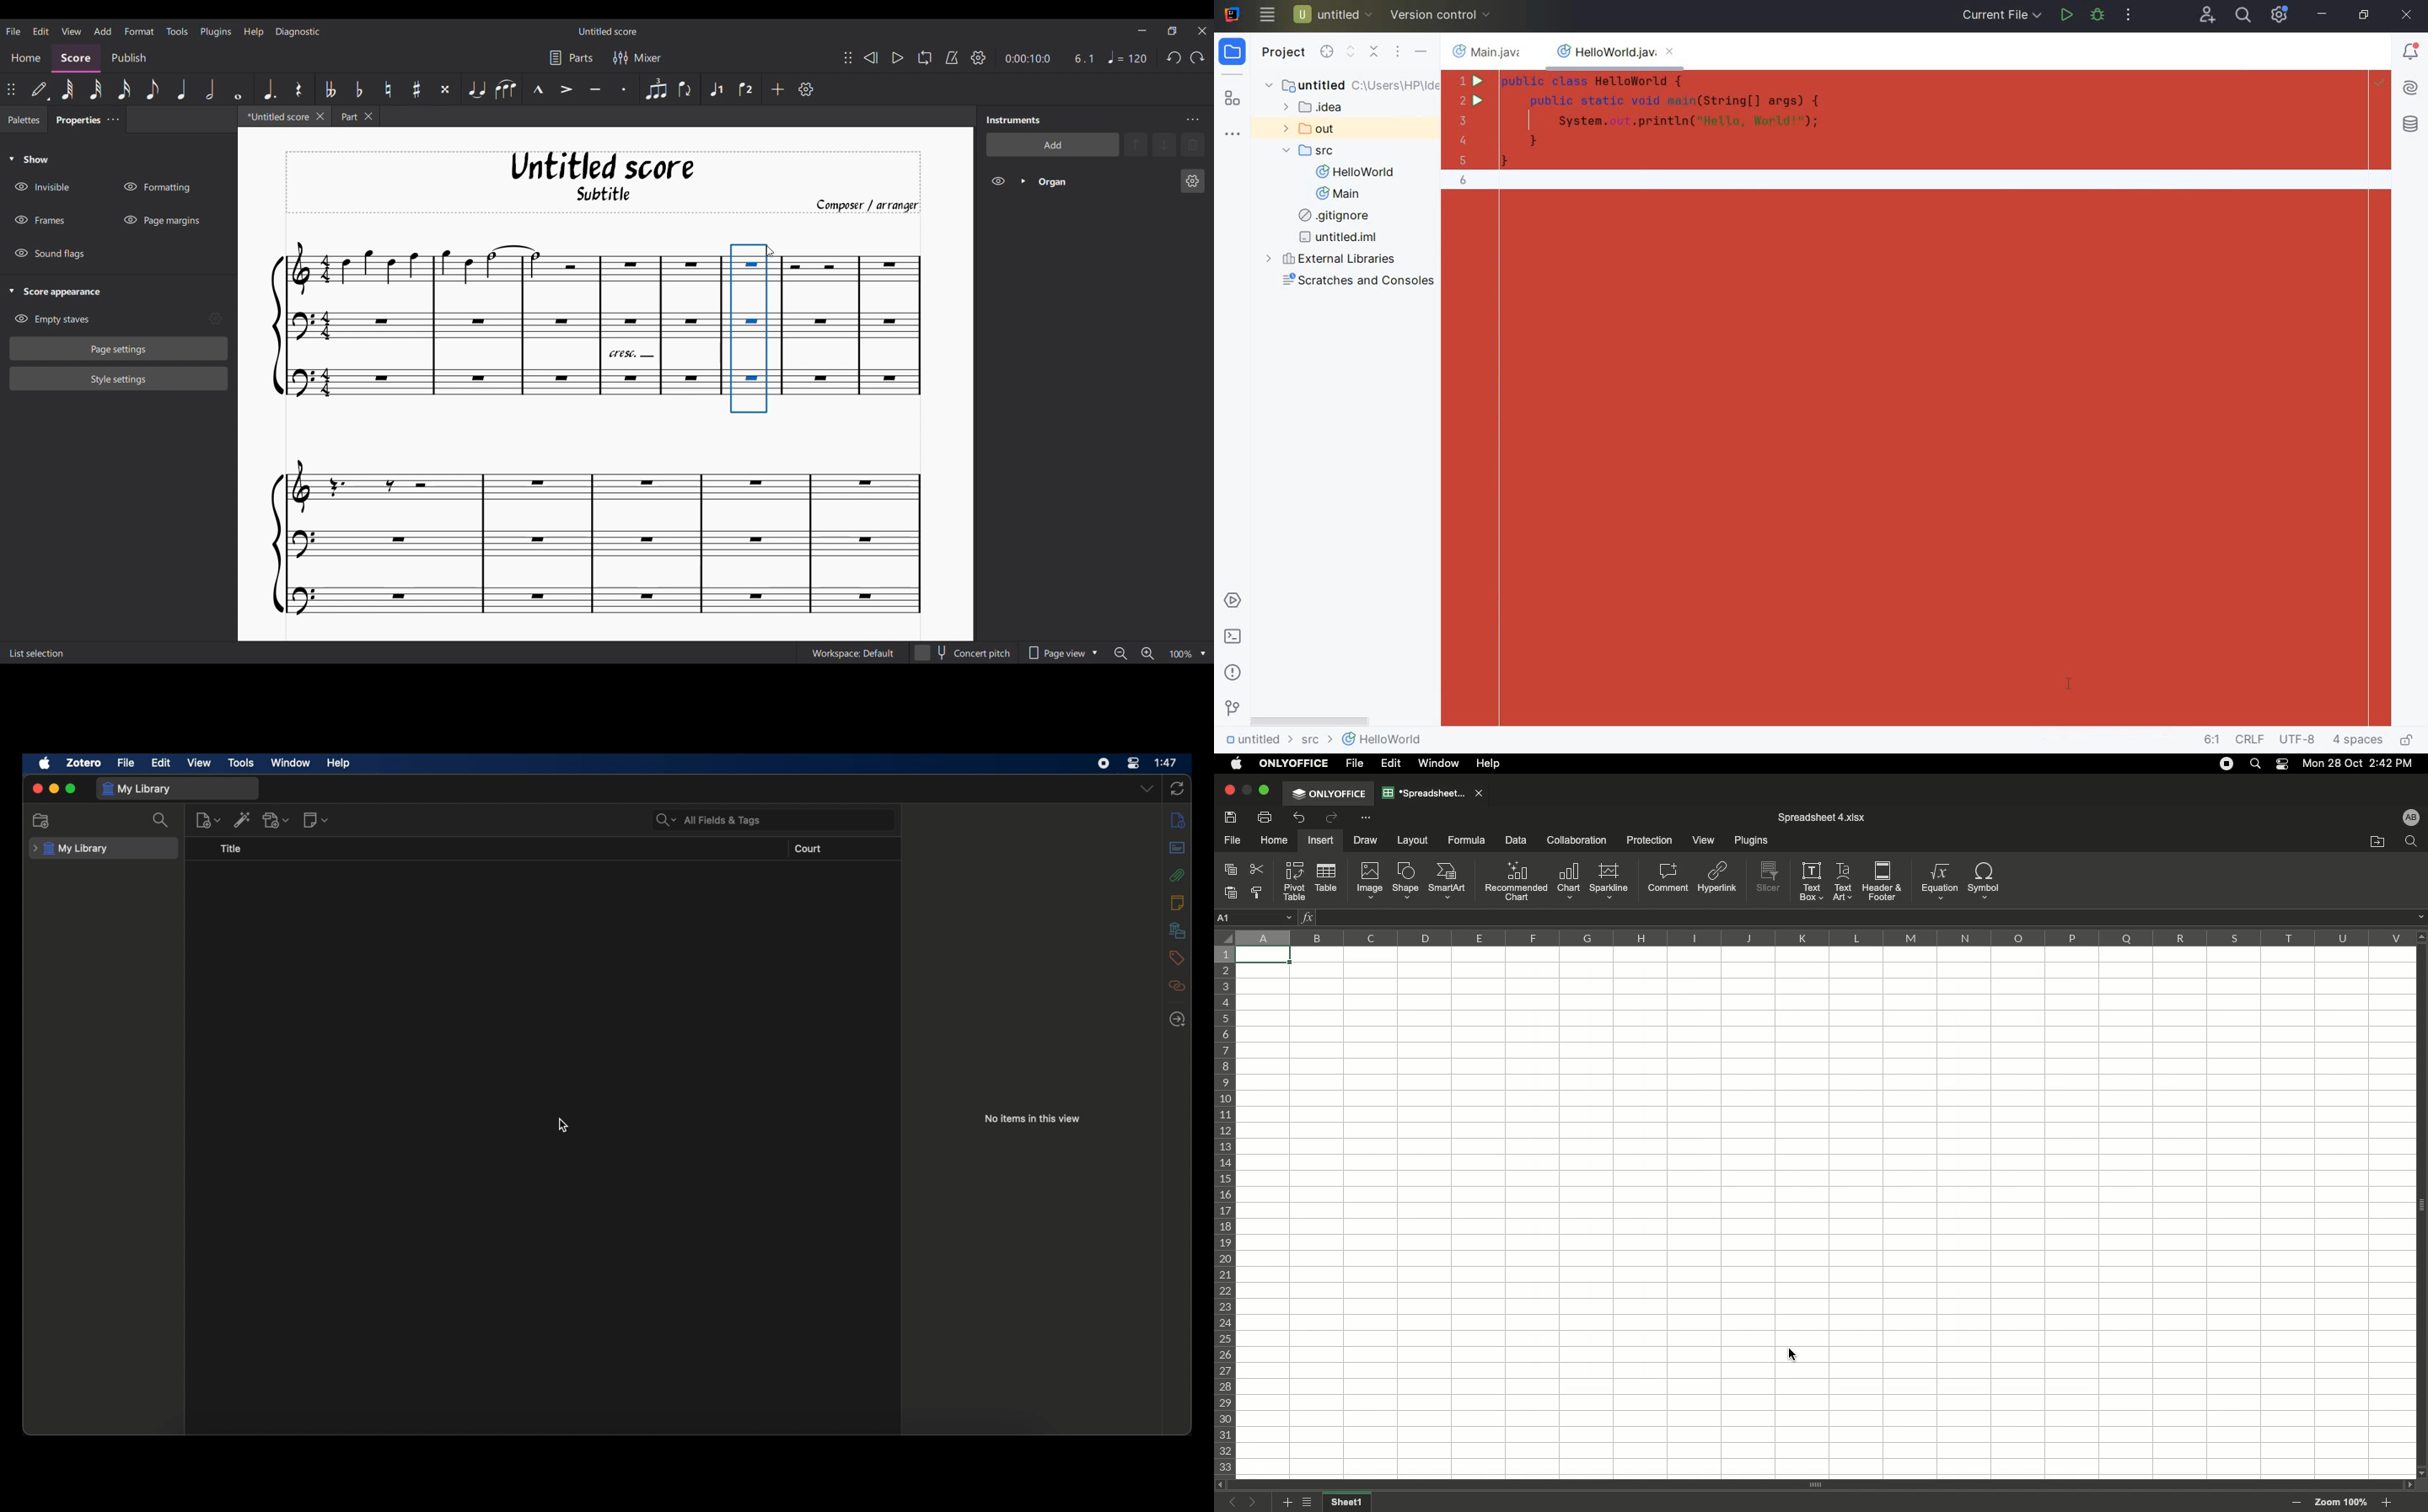 The height and width of the screenshot is (1512, 2436). Describe the element at coordinates (216, 32) in the screenshot. I see `Plugins menu` at that location.